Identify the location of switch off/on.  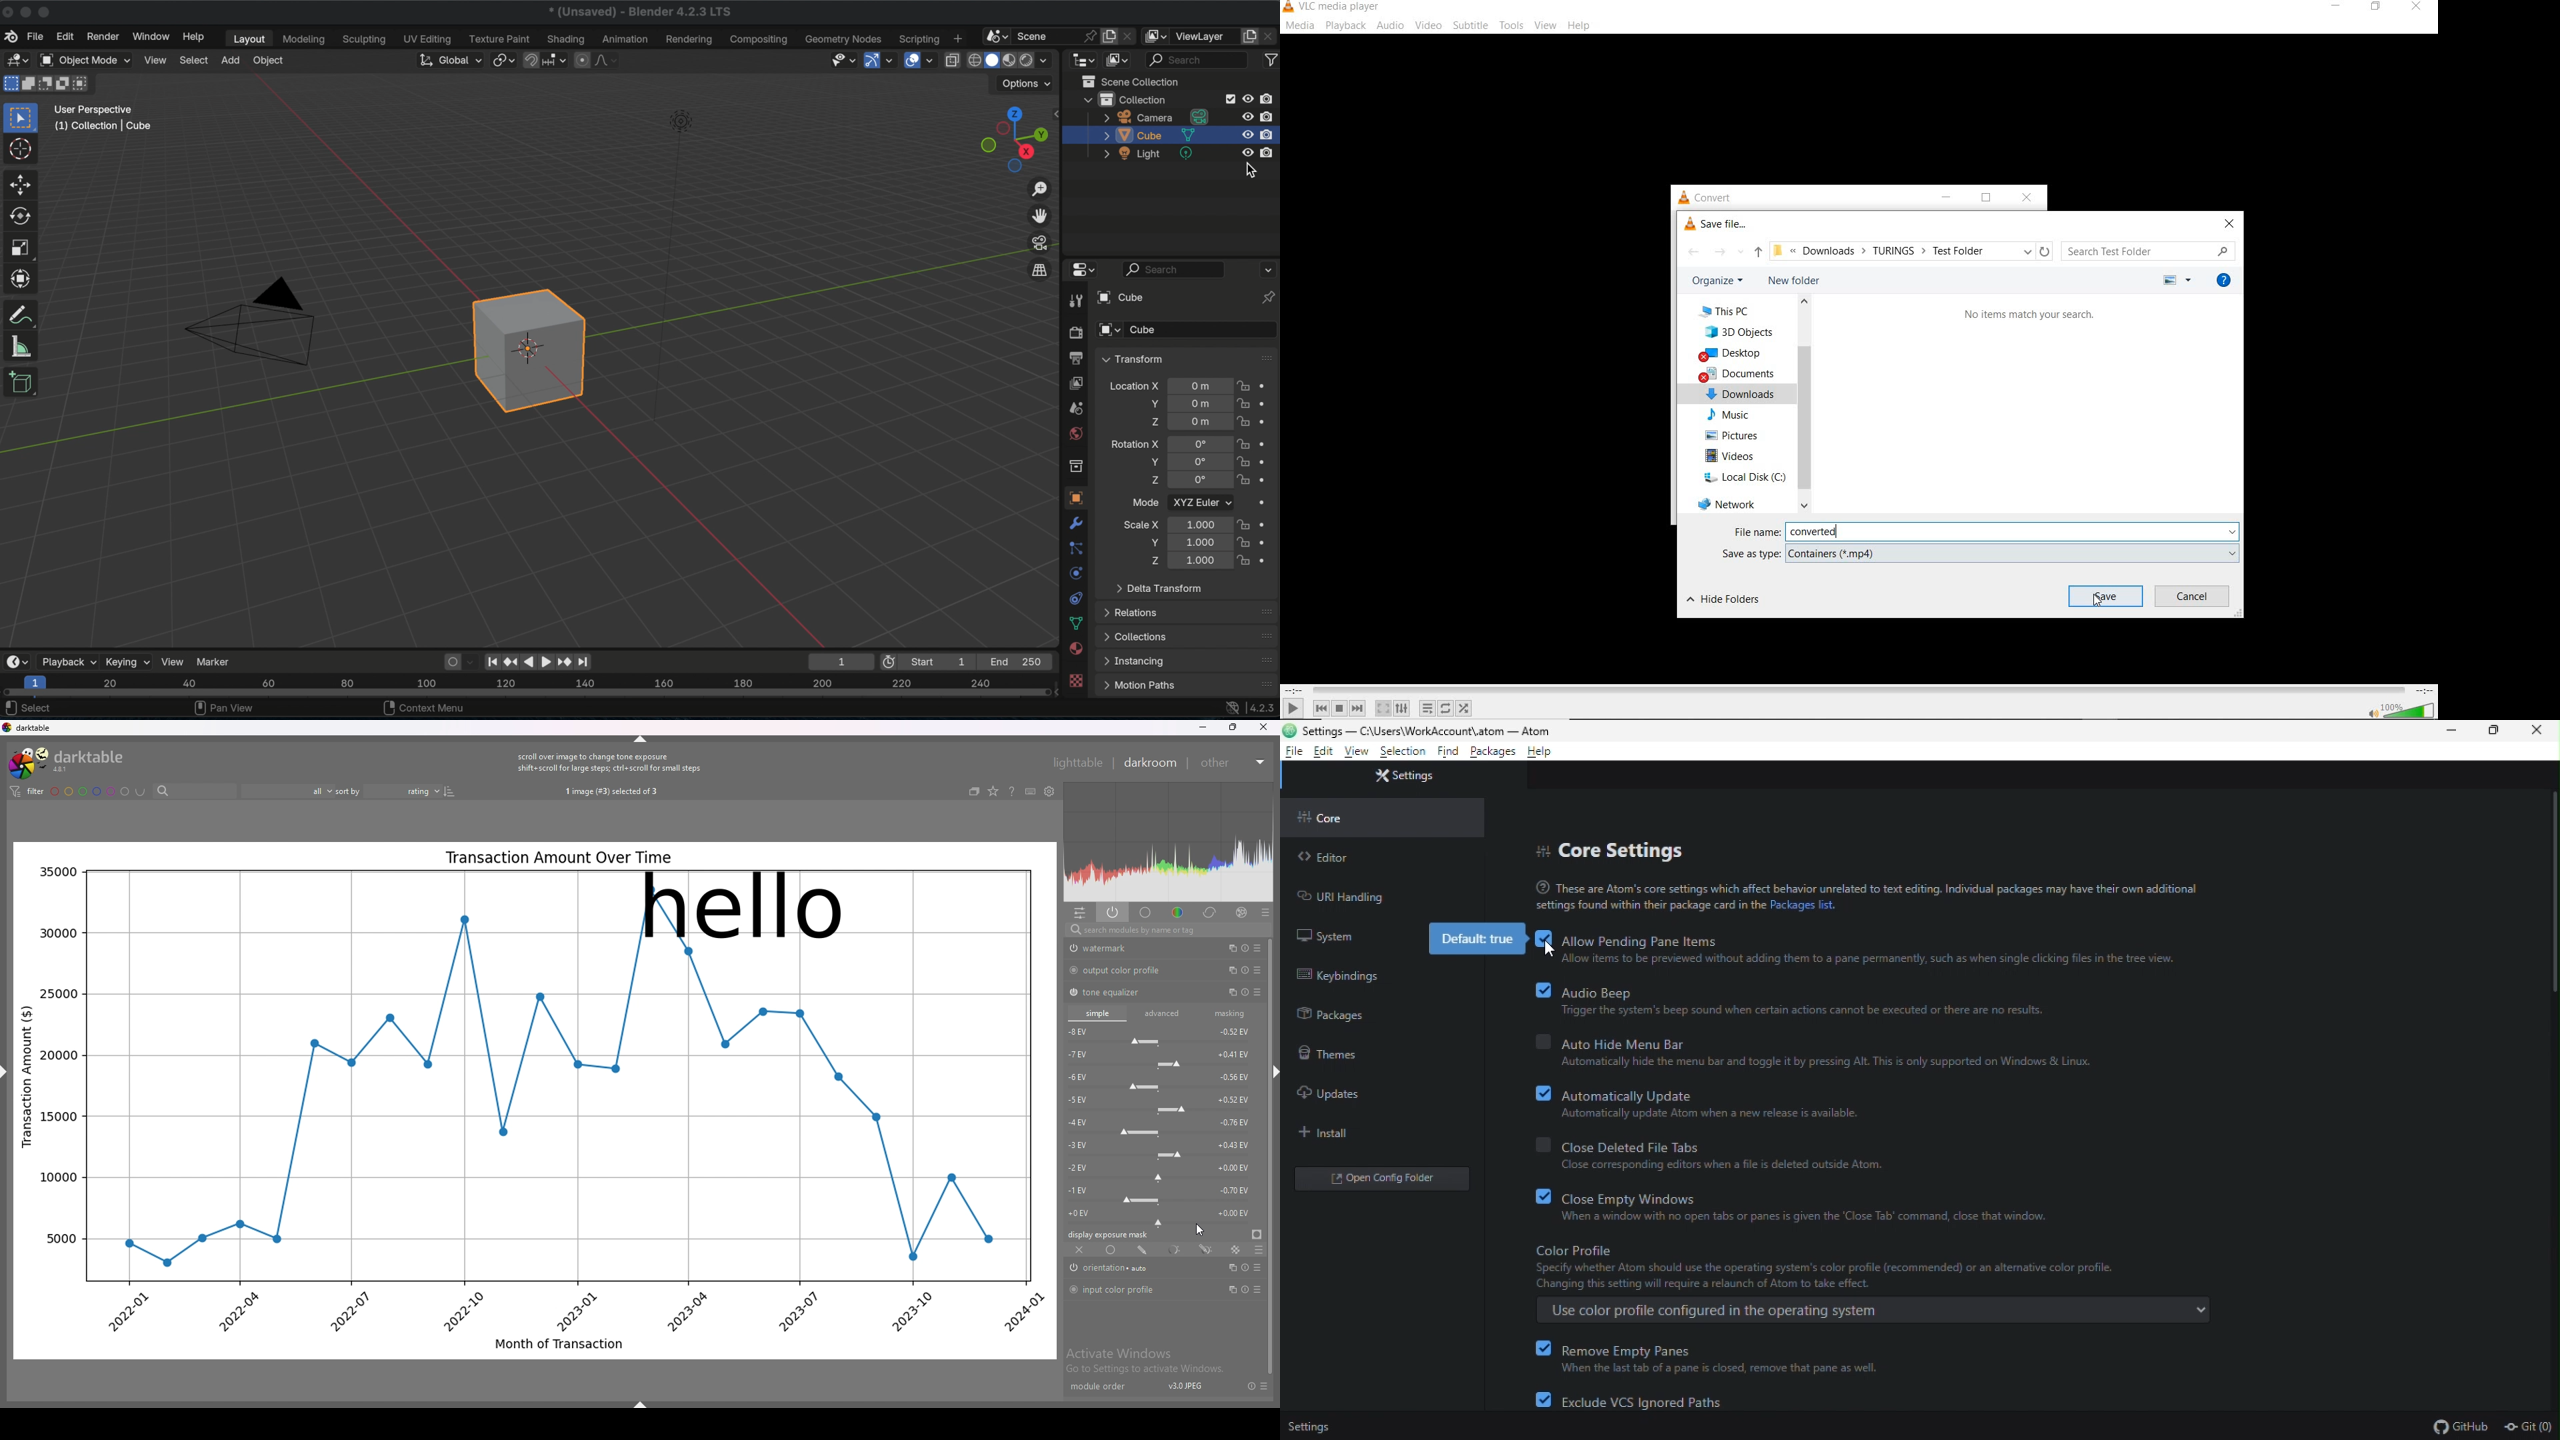
(1072, 992).